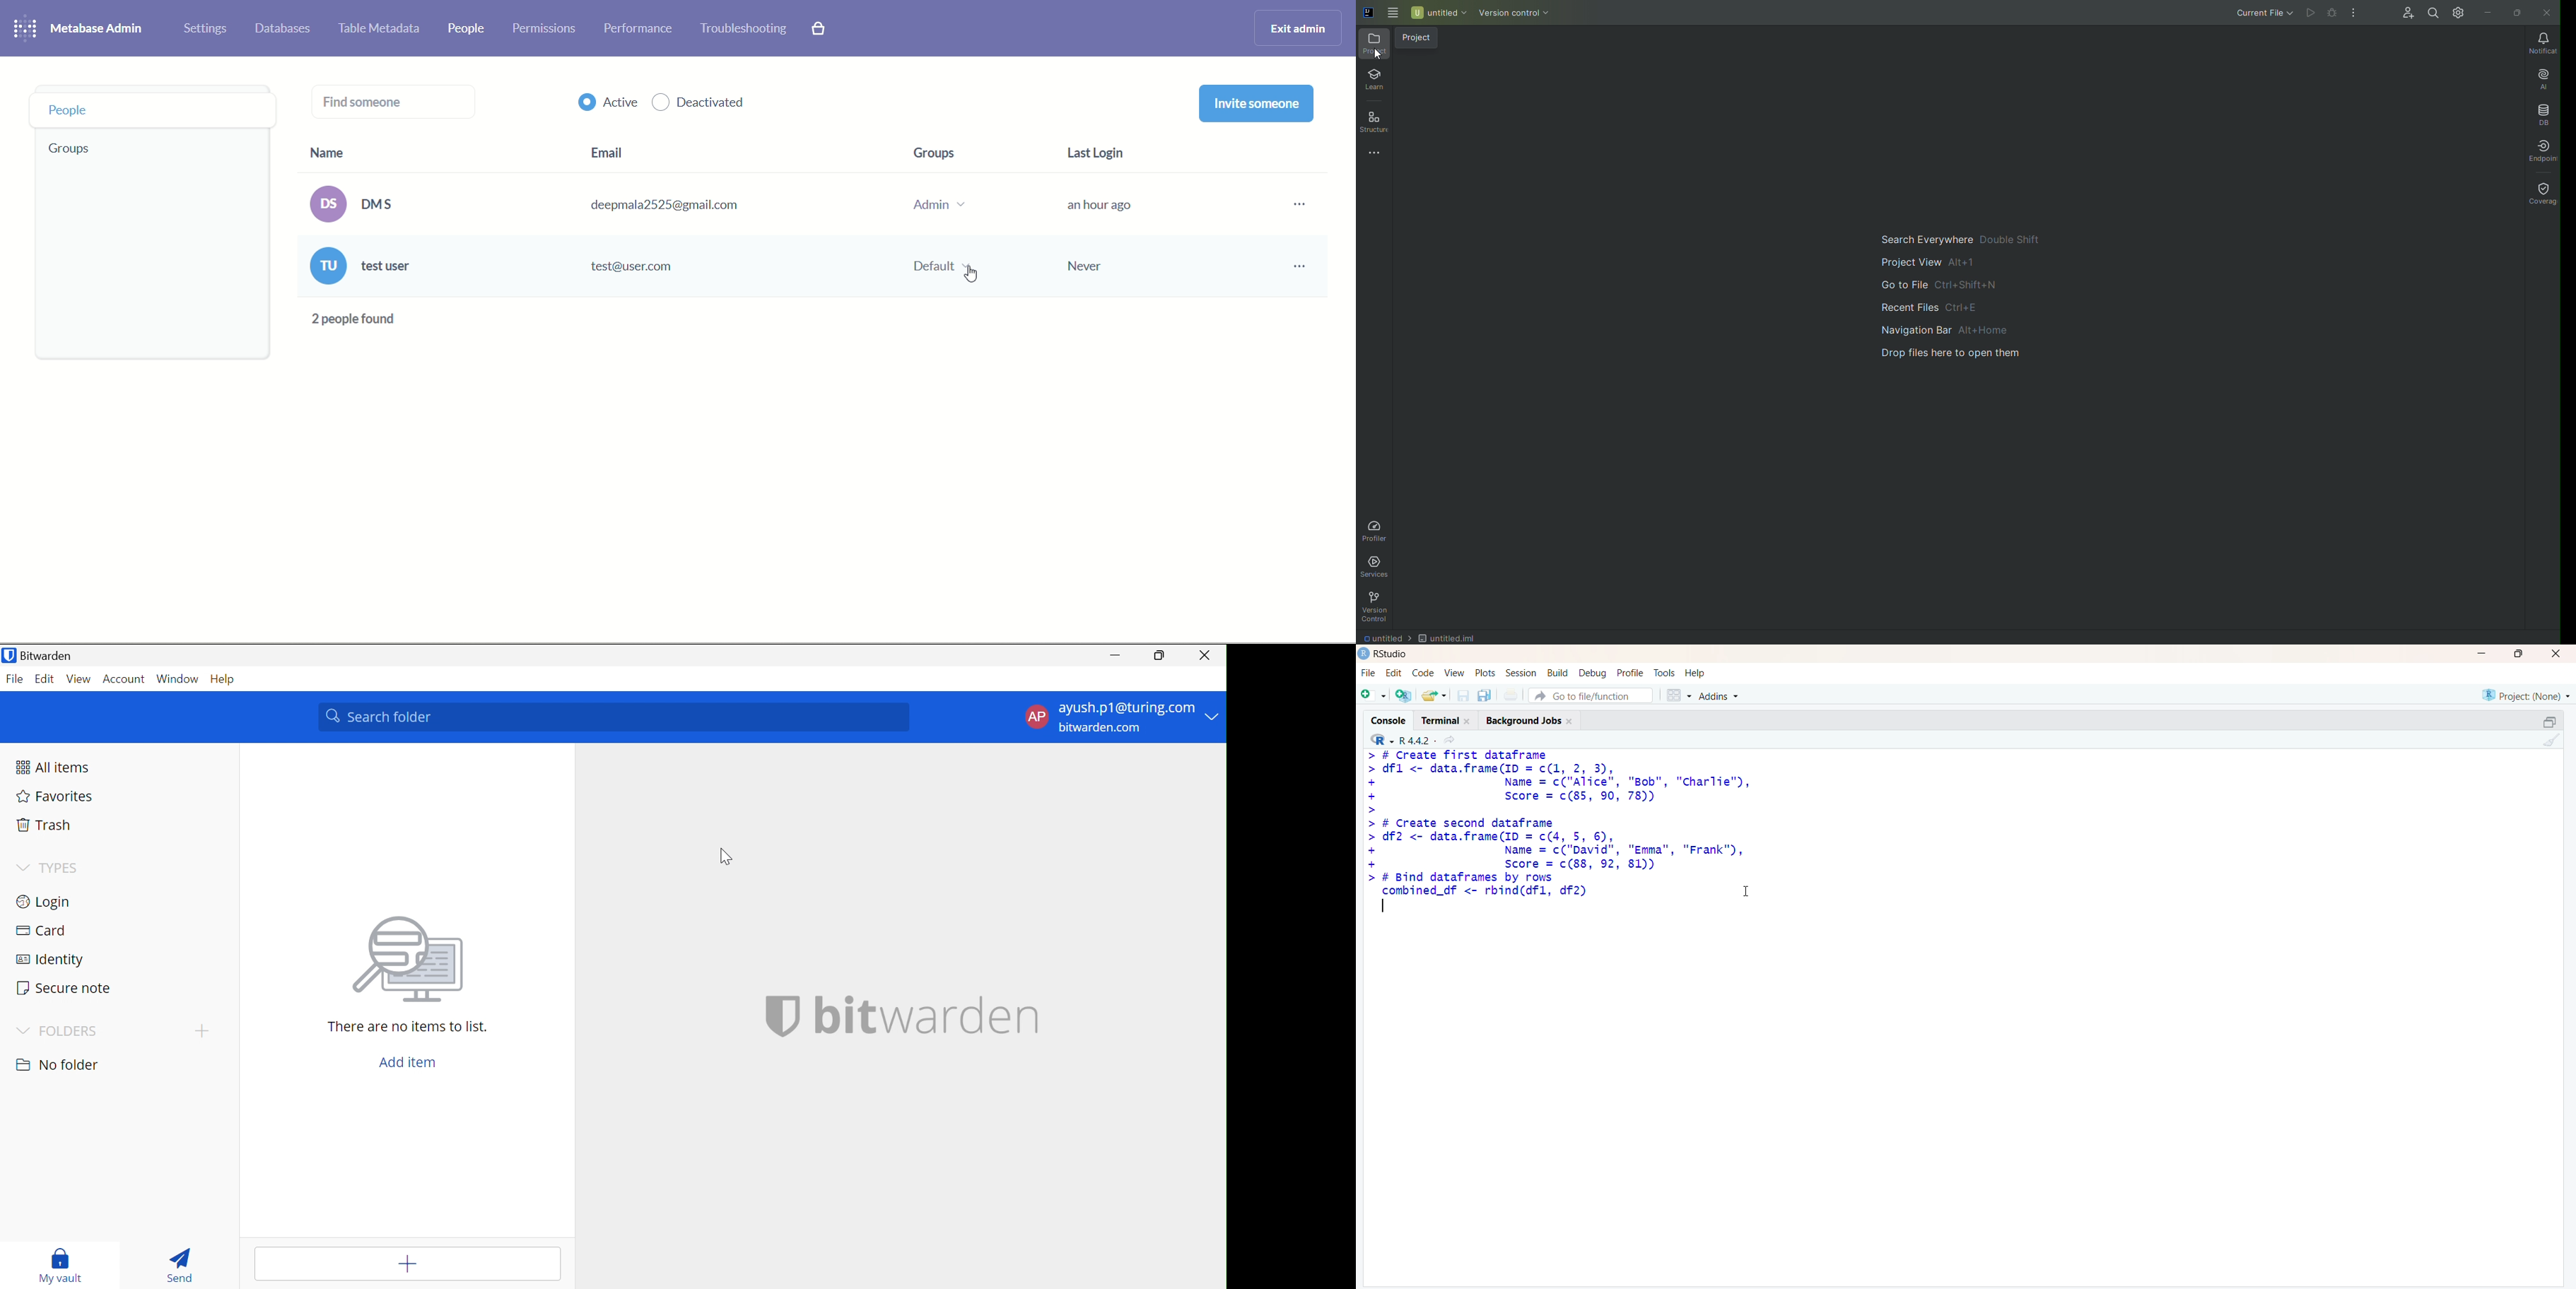  What do you see at coordinates (1512, 695) in the screenshot?
I see `print` at bounding box center [1512, 695].